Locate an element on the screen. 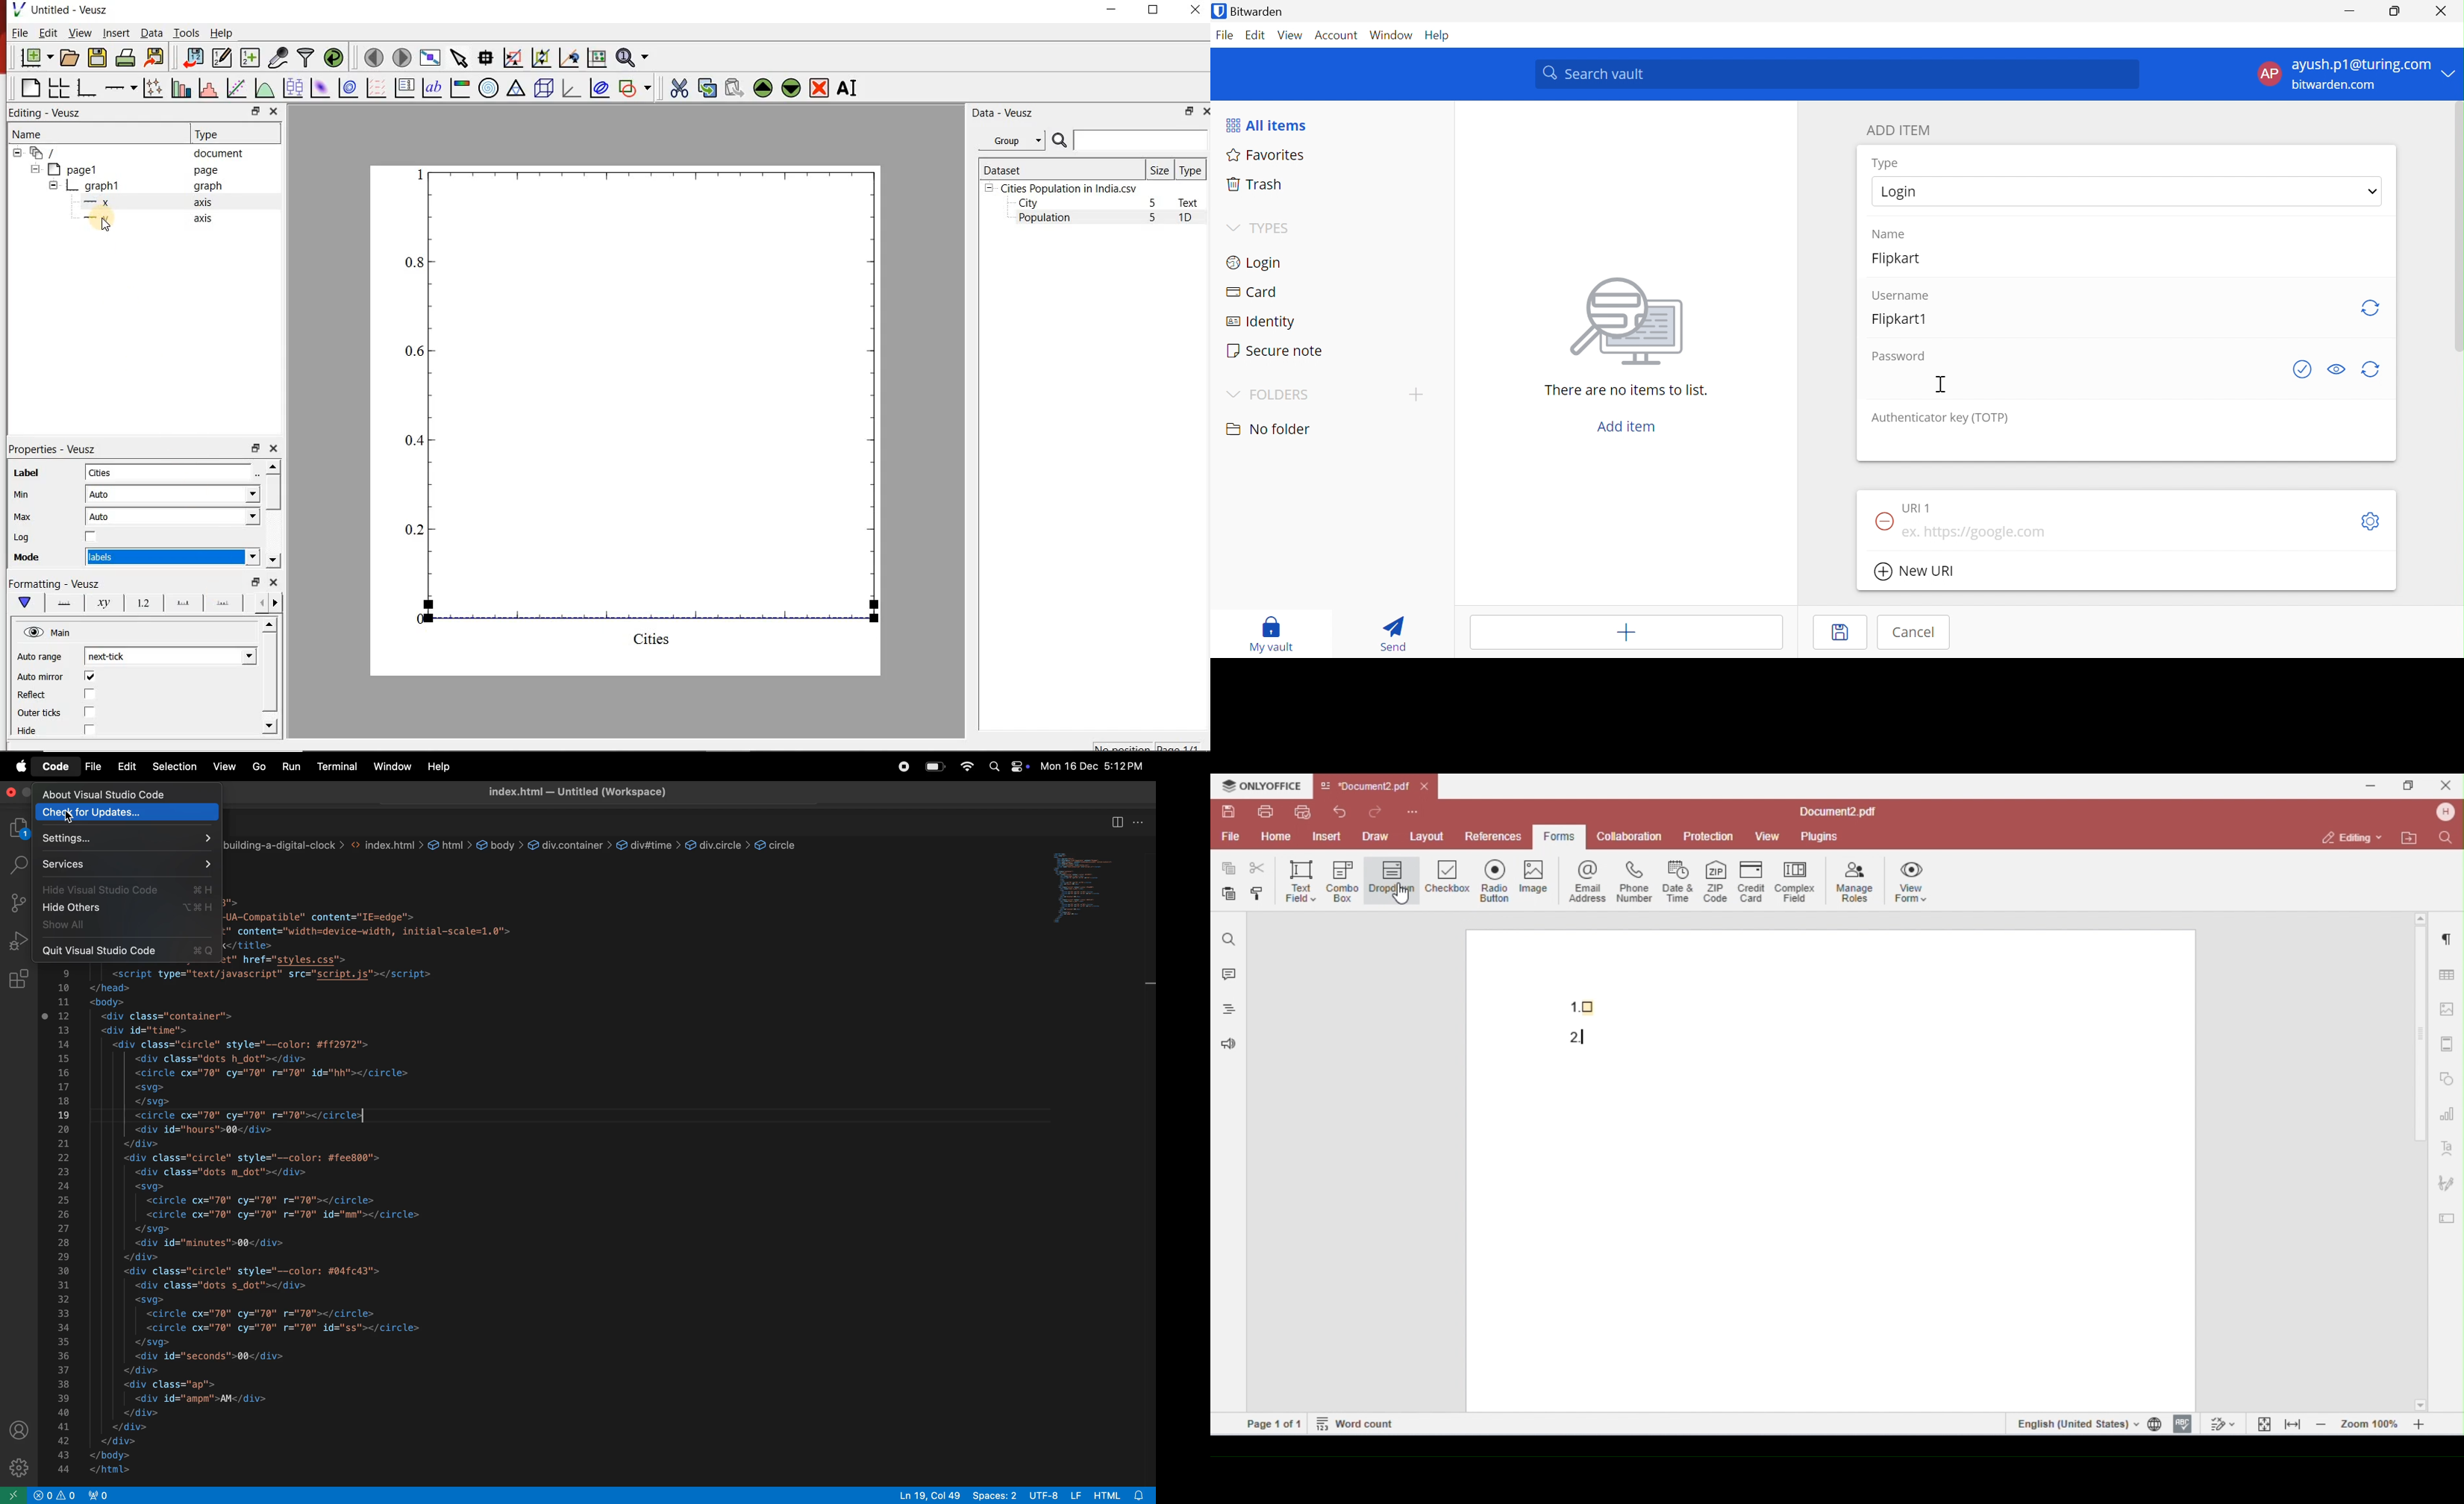  cursor is located at coordinates (71, 816).